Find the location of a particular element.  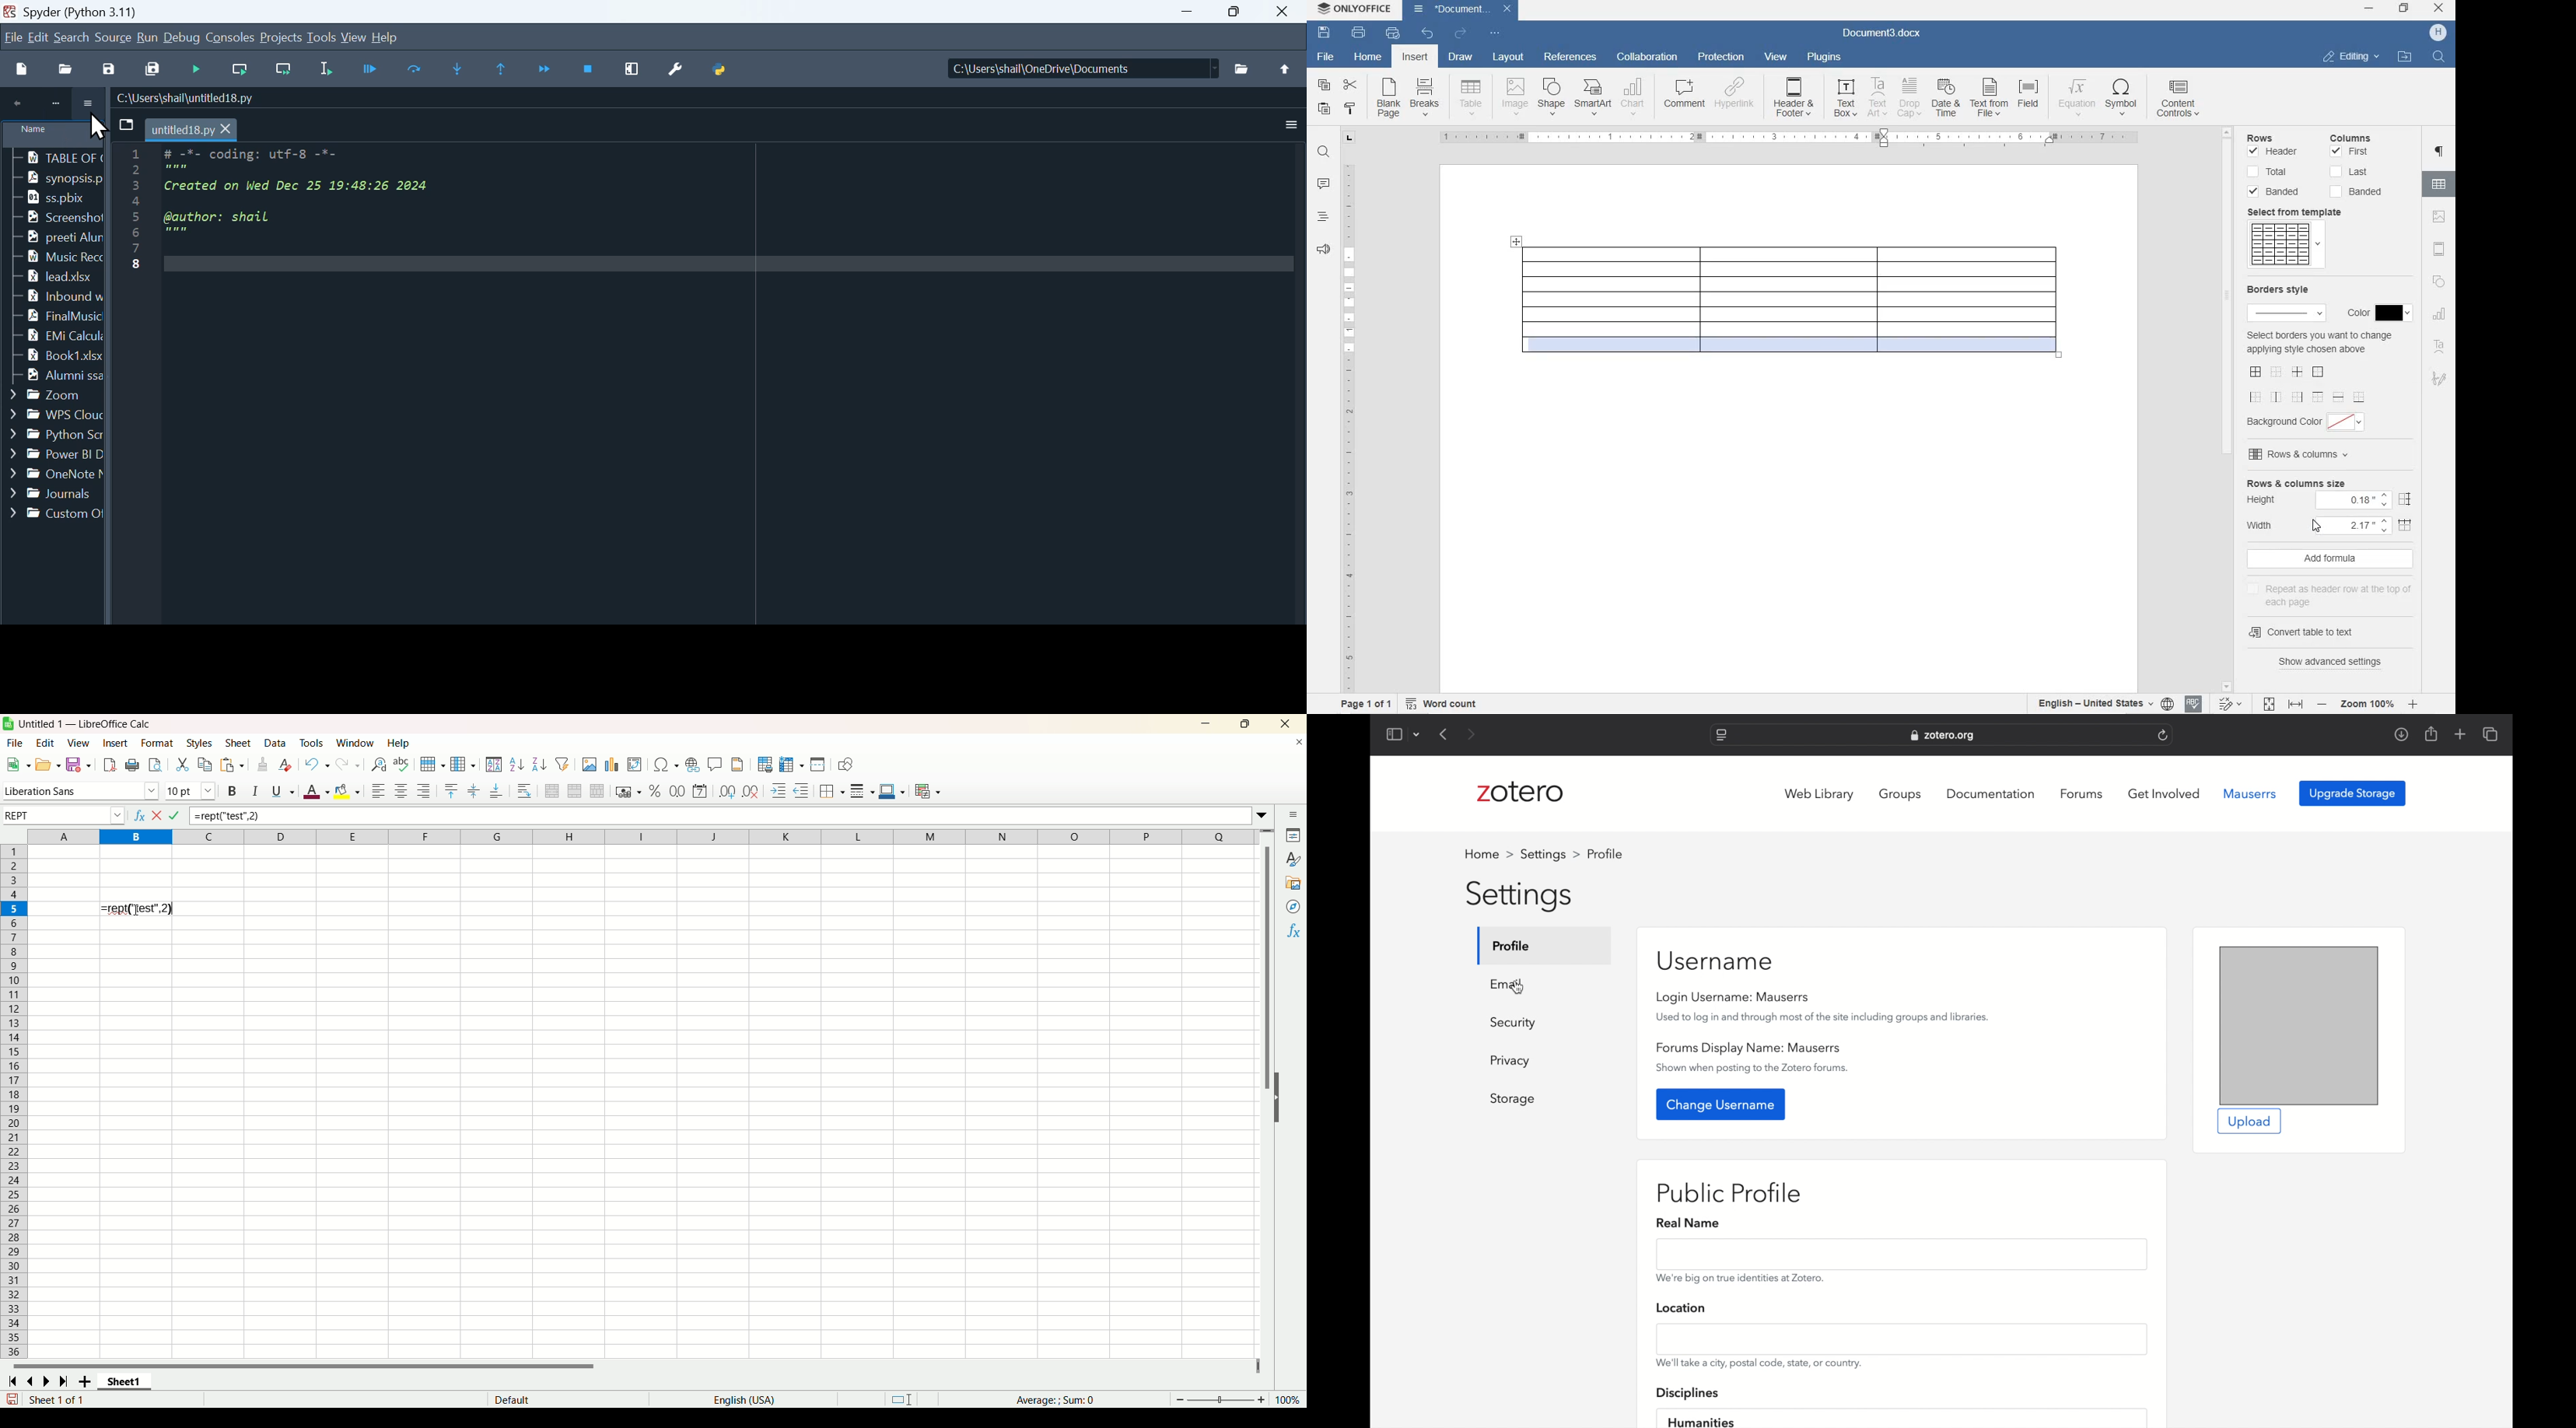

spelling is located at coordinates (401, 764).